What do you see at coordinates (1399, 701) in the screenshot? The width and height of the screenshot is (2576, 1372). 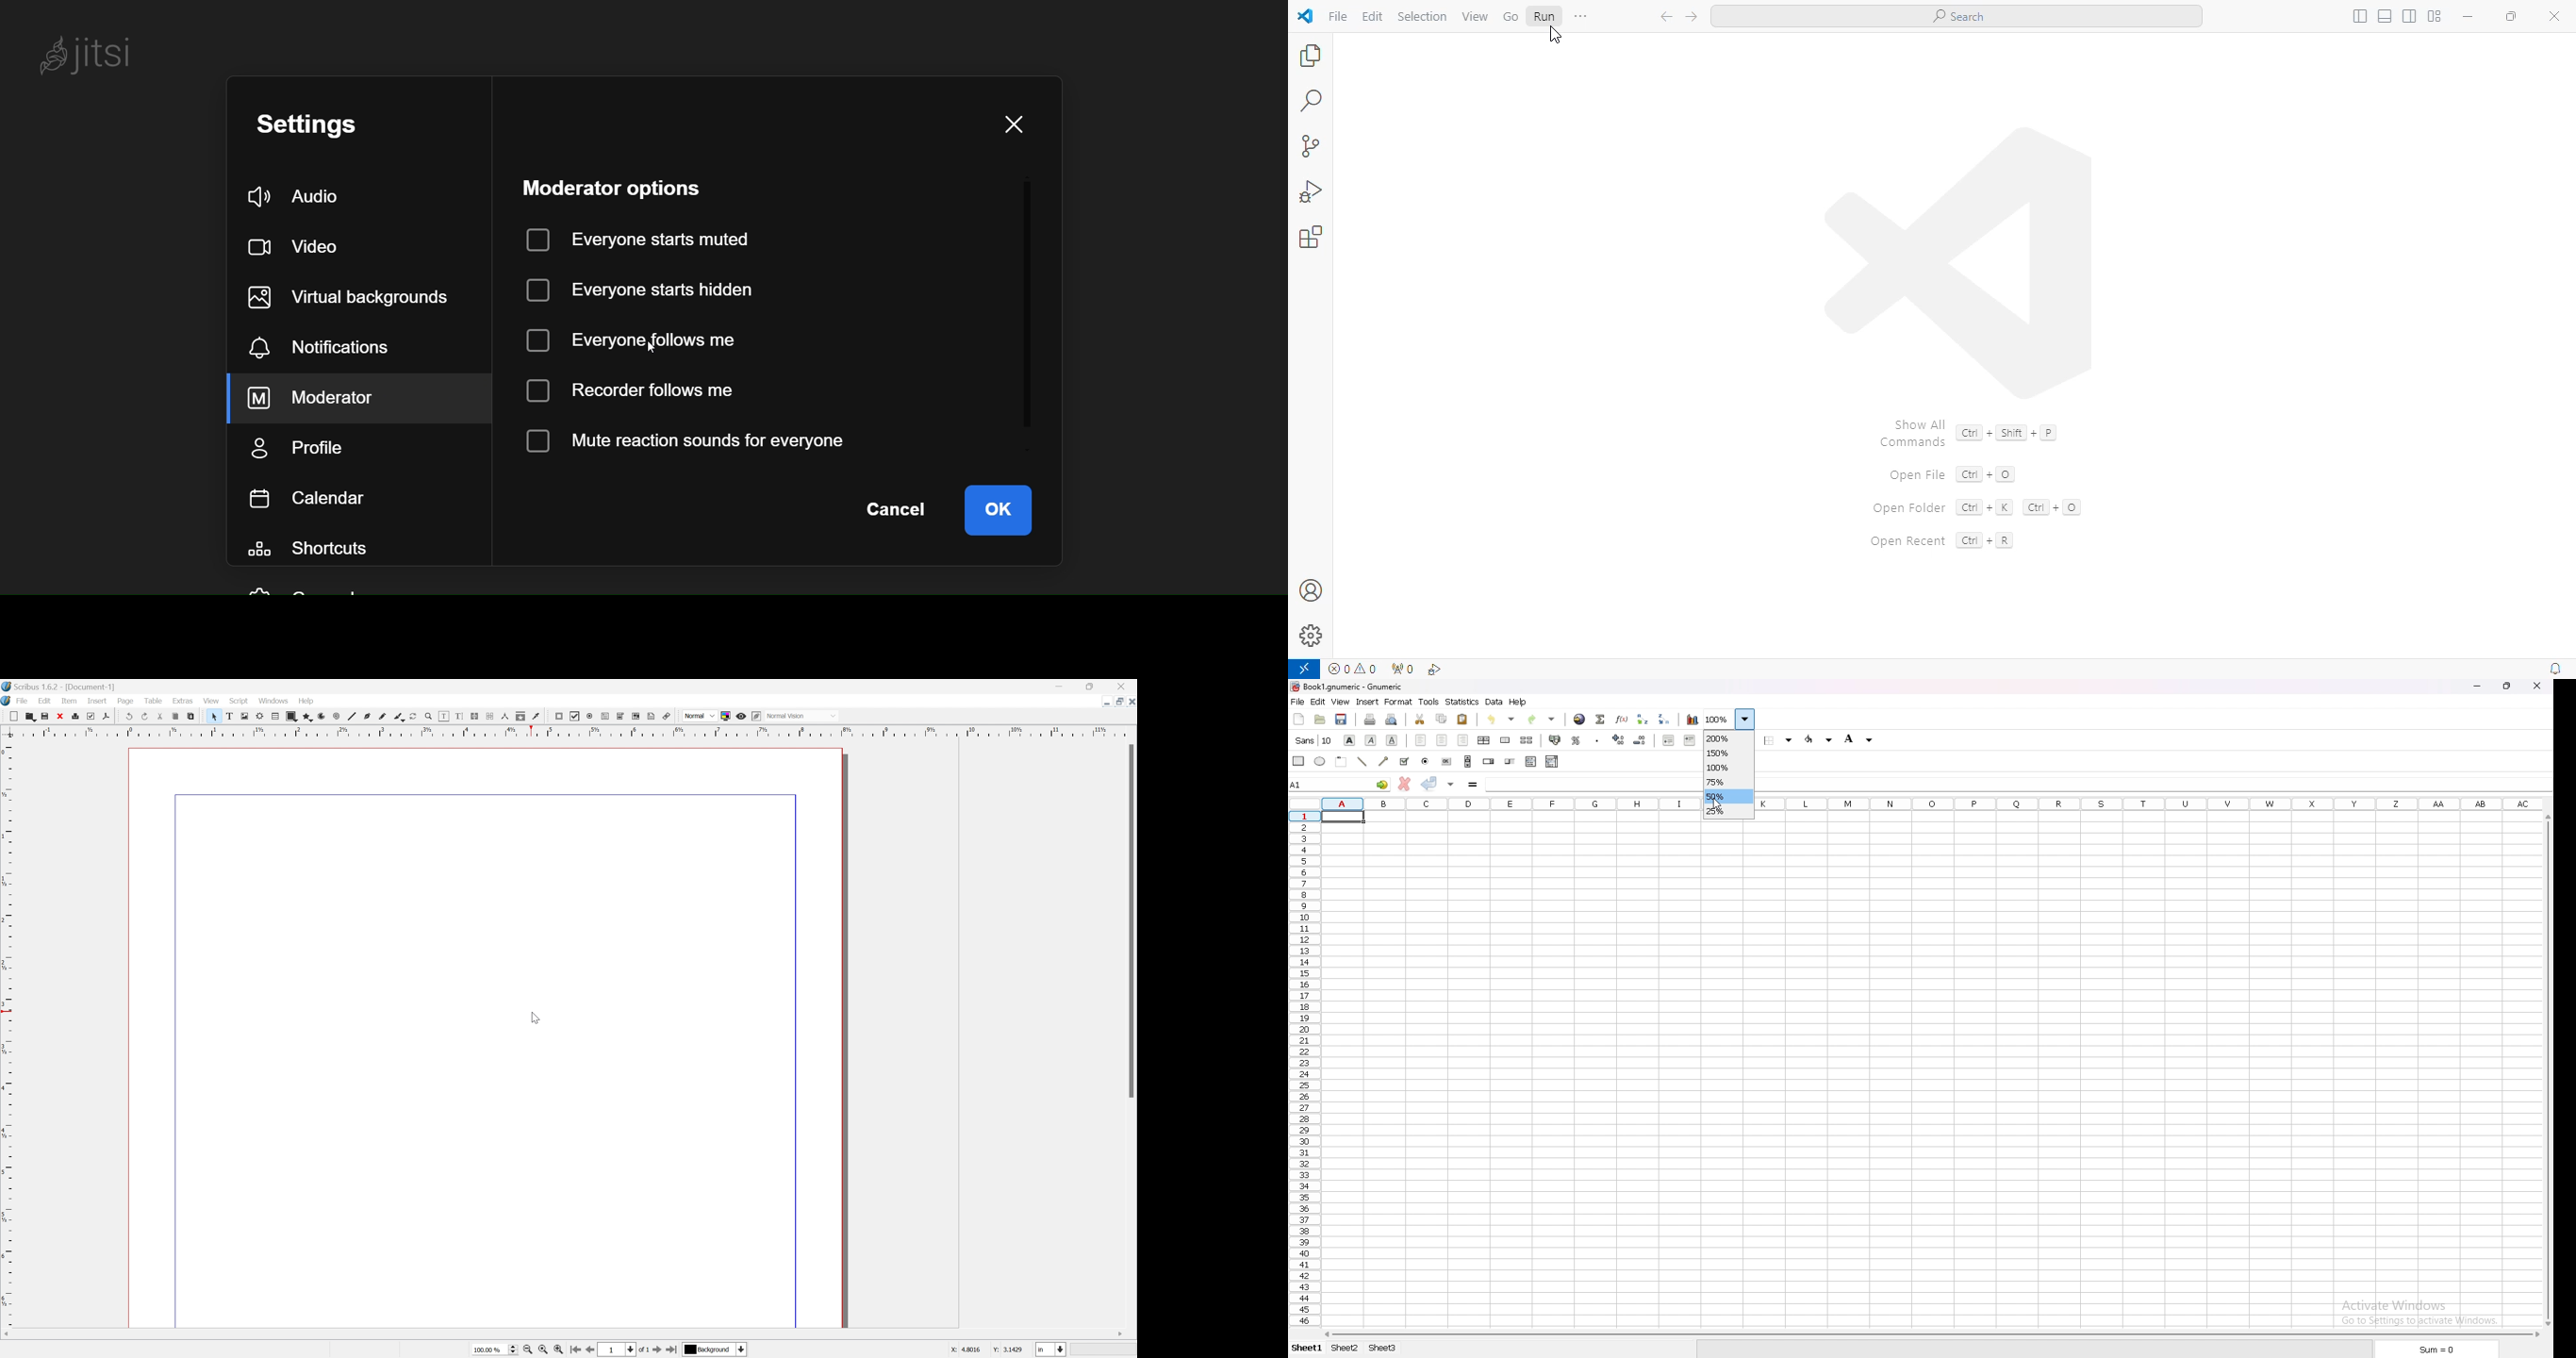 I see `format` at bounding box center [1399, 701].